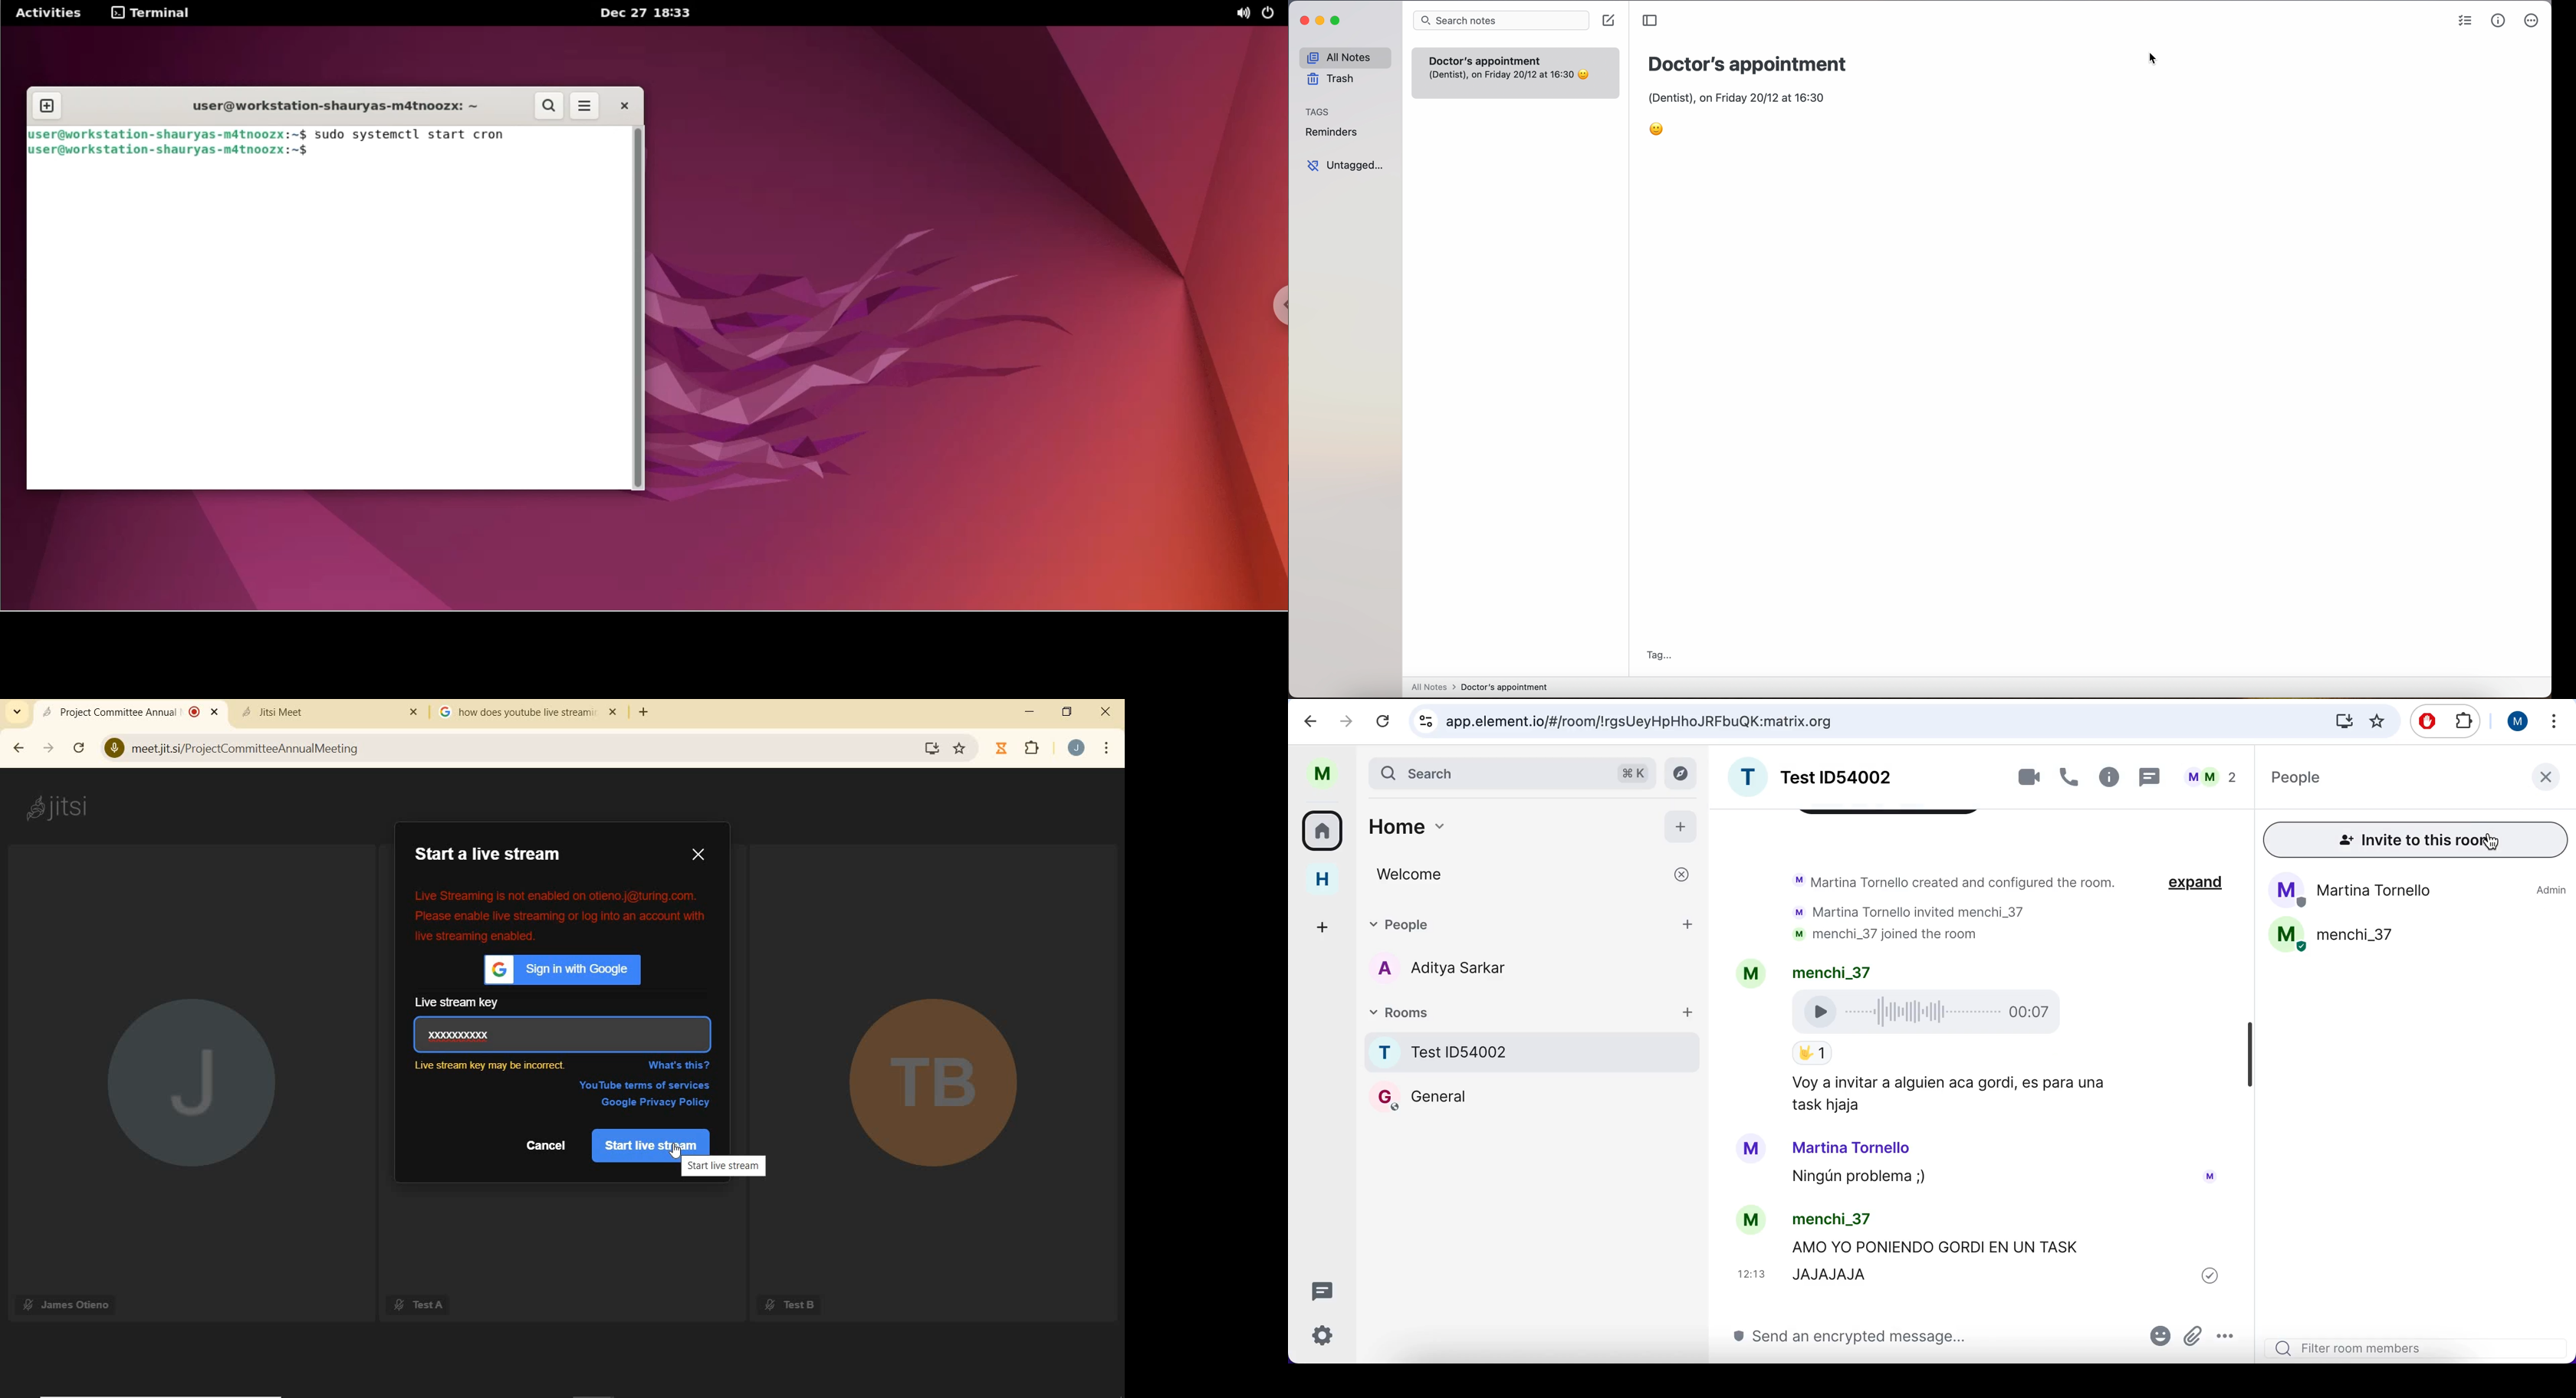  What do you see at coordinates (1498, 76) in the screenshot?
I see `(Dentist), on Friday 20/12 at 16:30` at bounding box center [1498, 76].